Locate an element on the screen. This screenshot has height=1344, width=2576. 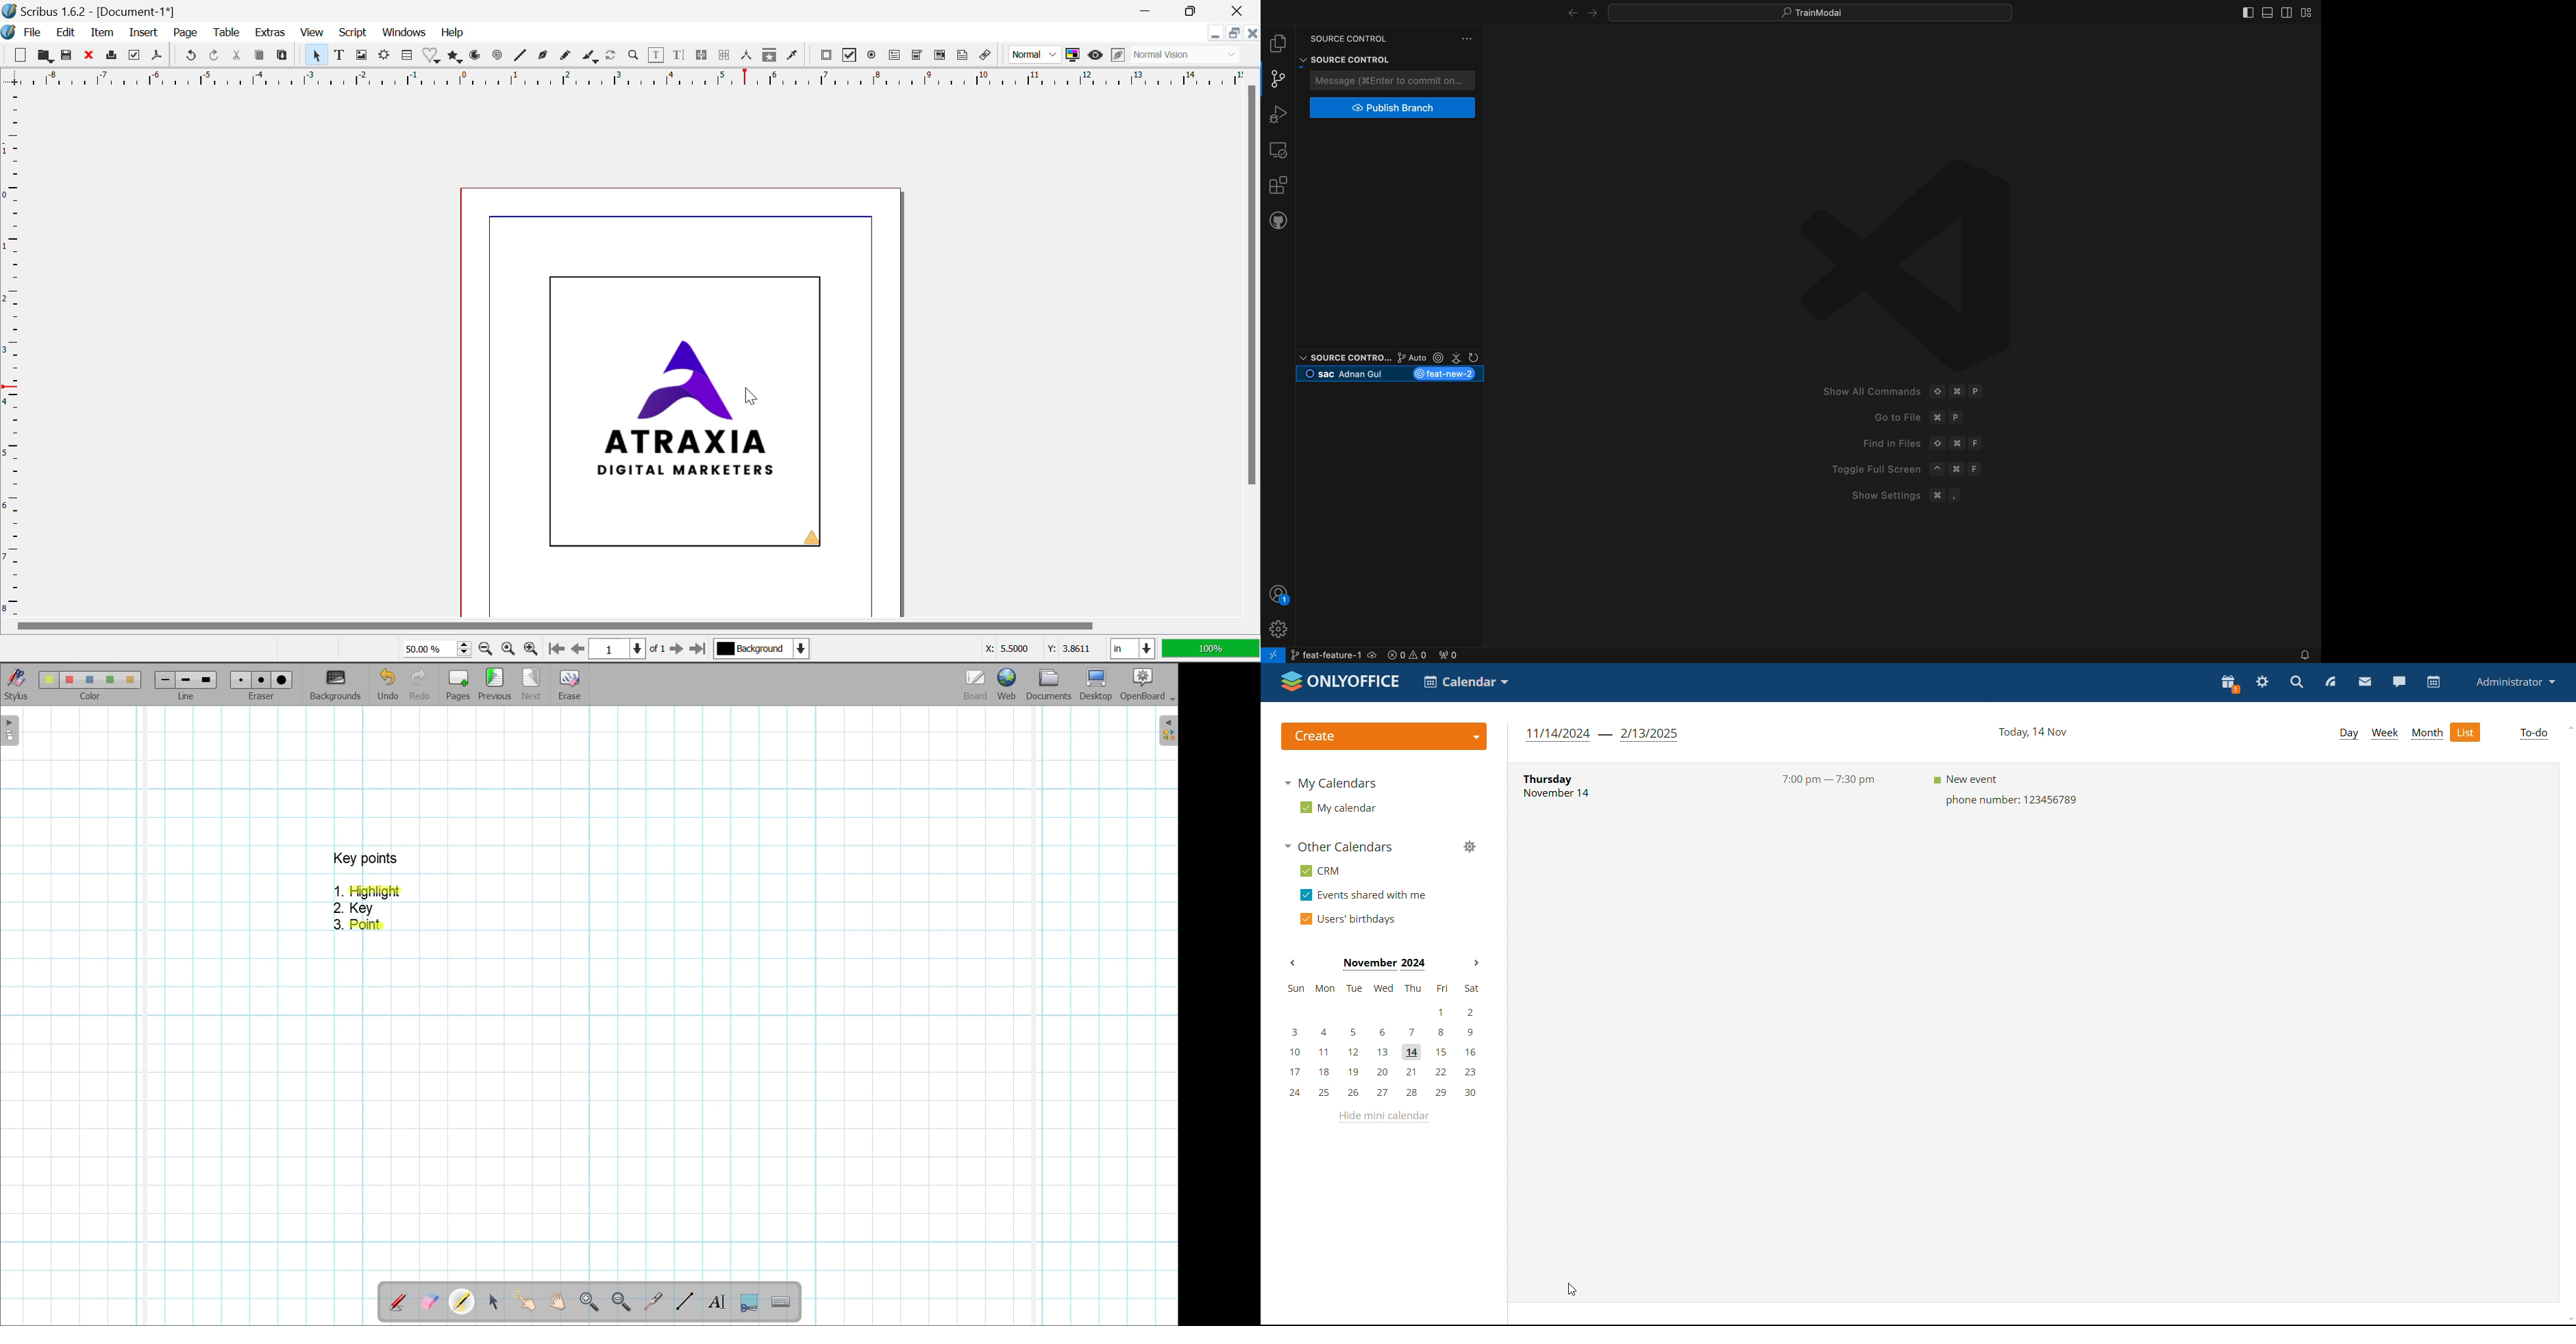
Scribus 1.6.2 - [Document-1*] is located at coordinates (96, 12).